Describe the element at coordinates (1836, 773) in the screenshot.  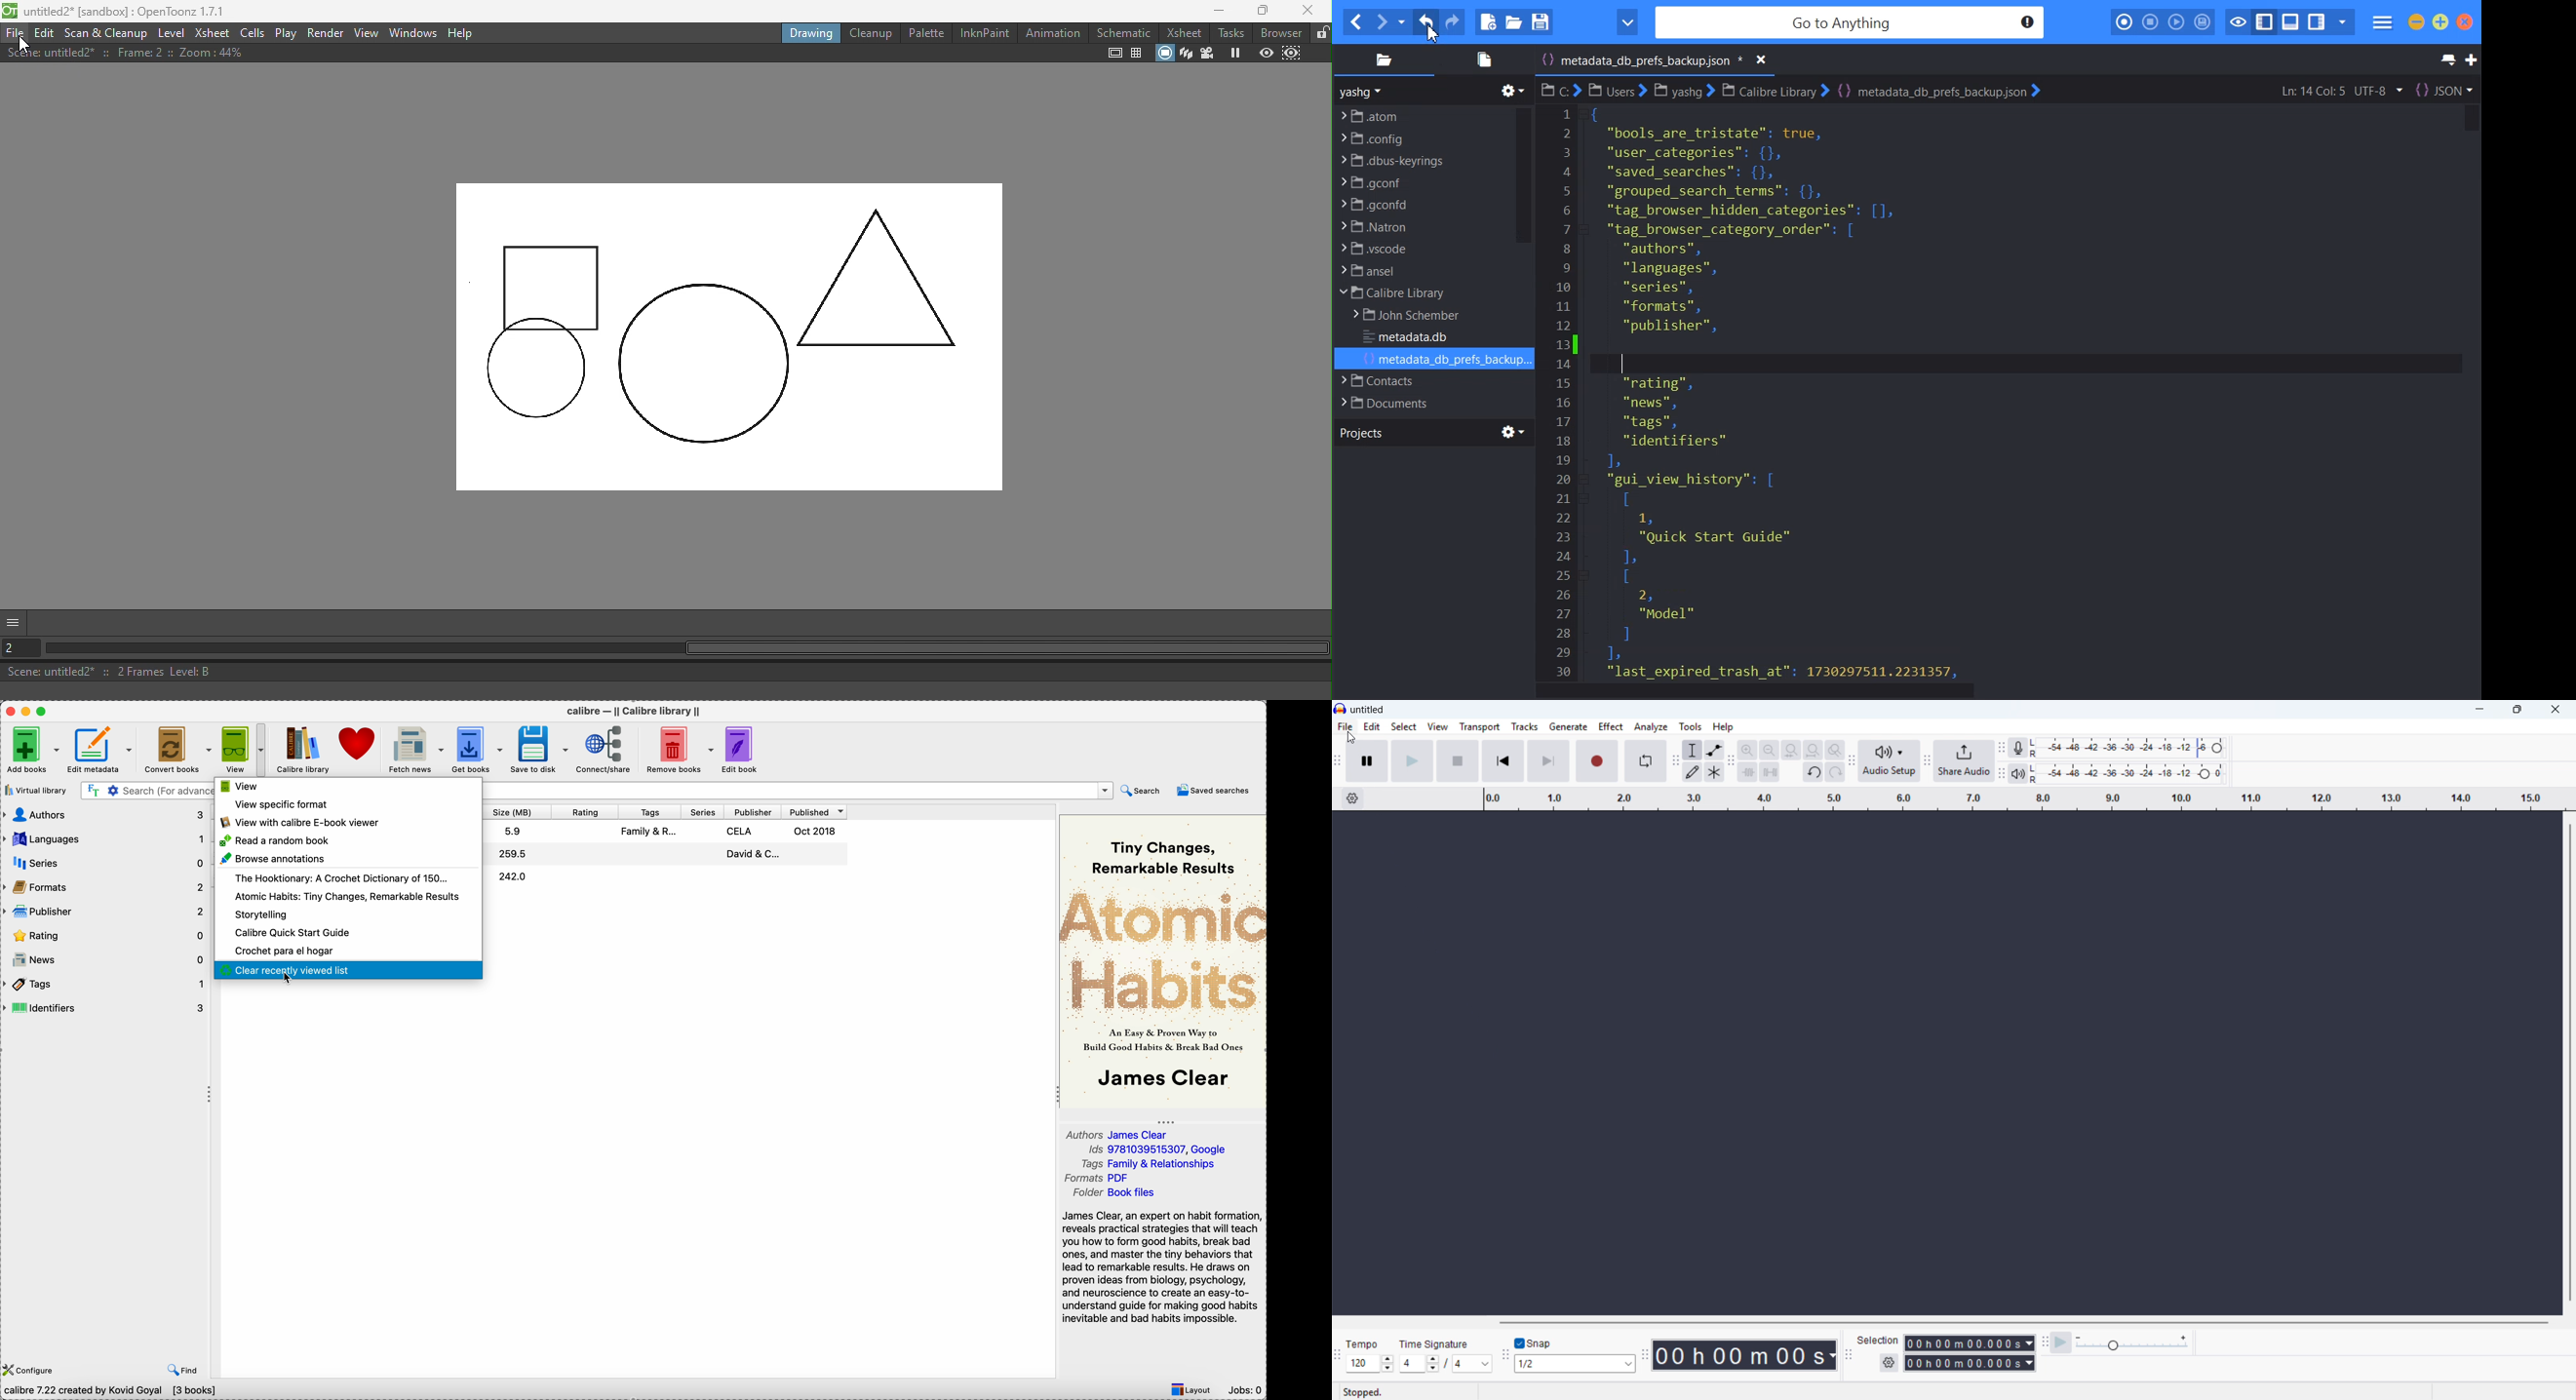
I see `Redo` at that location.